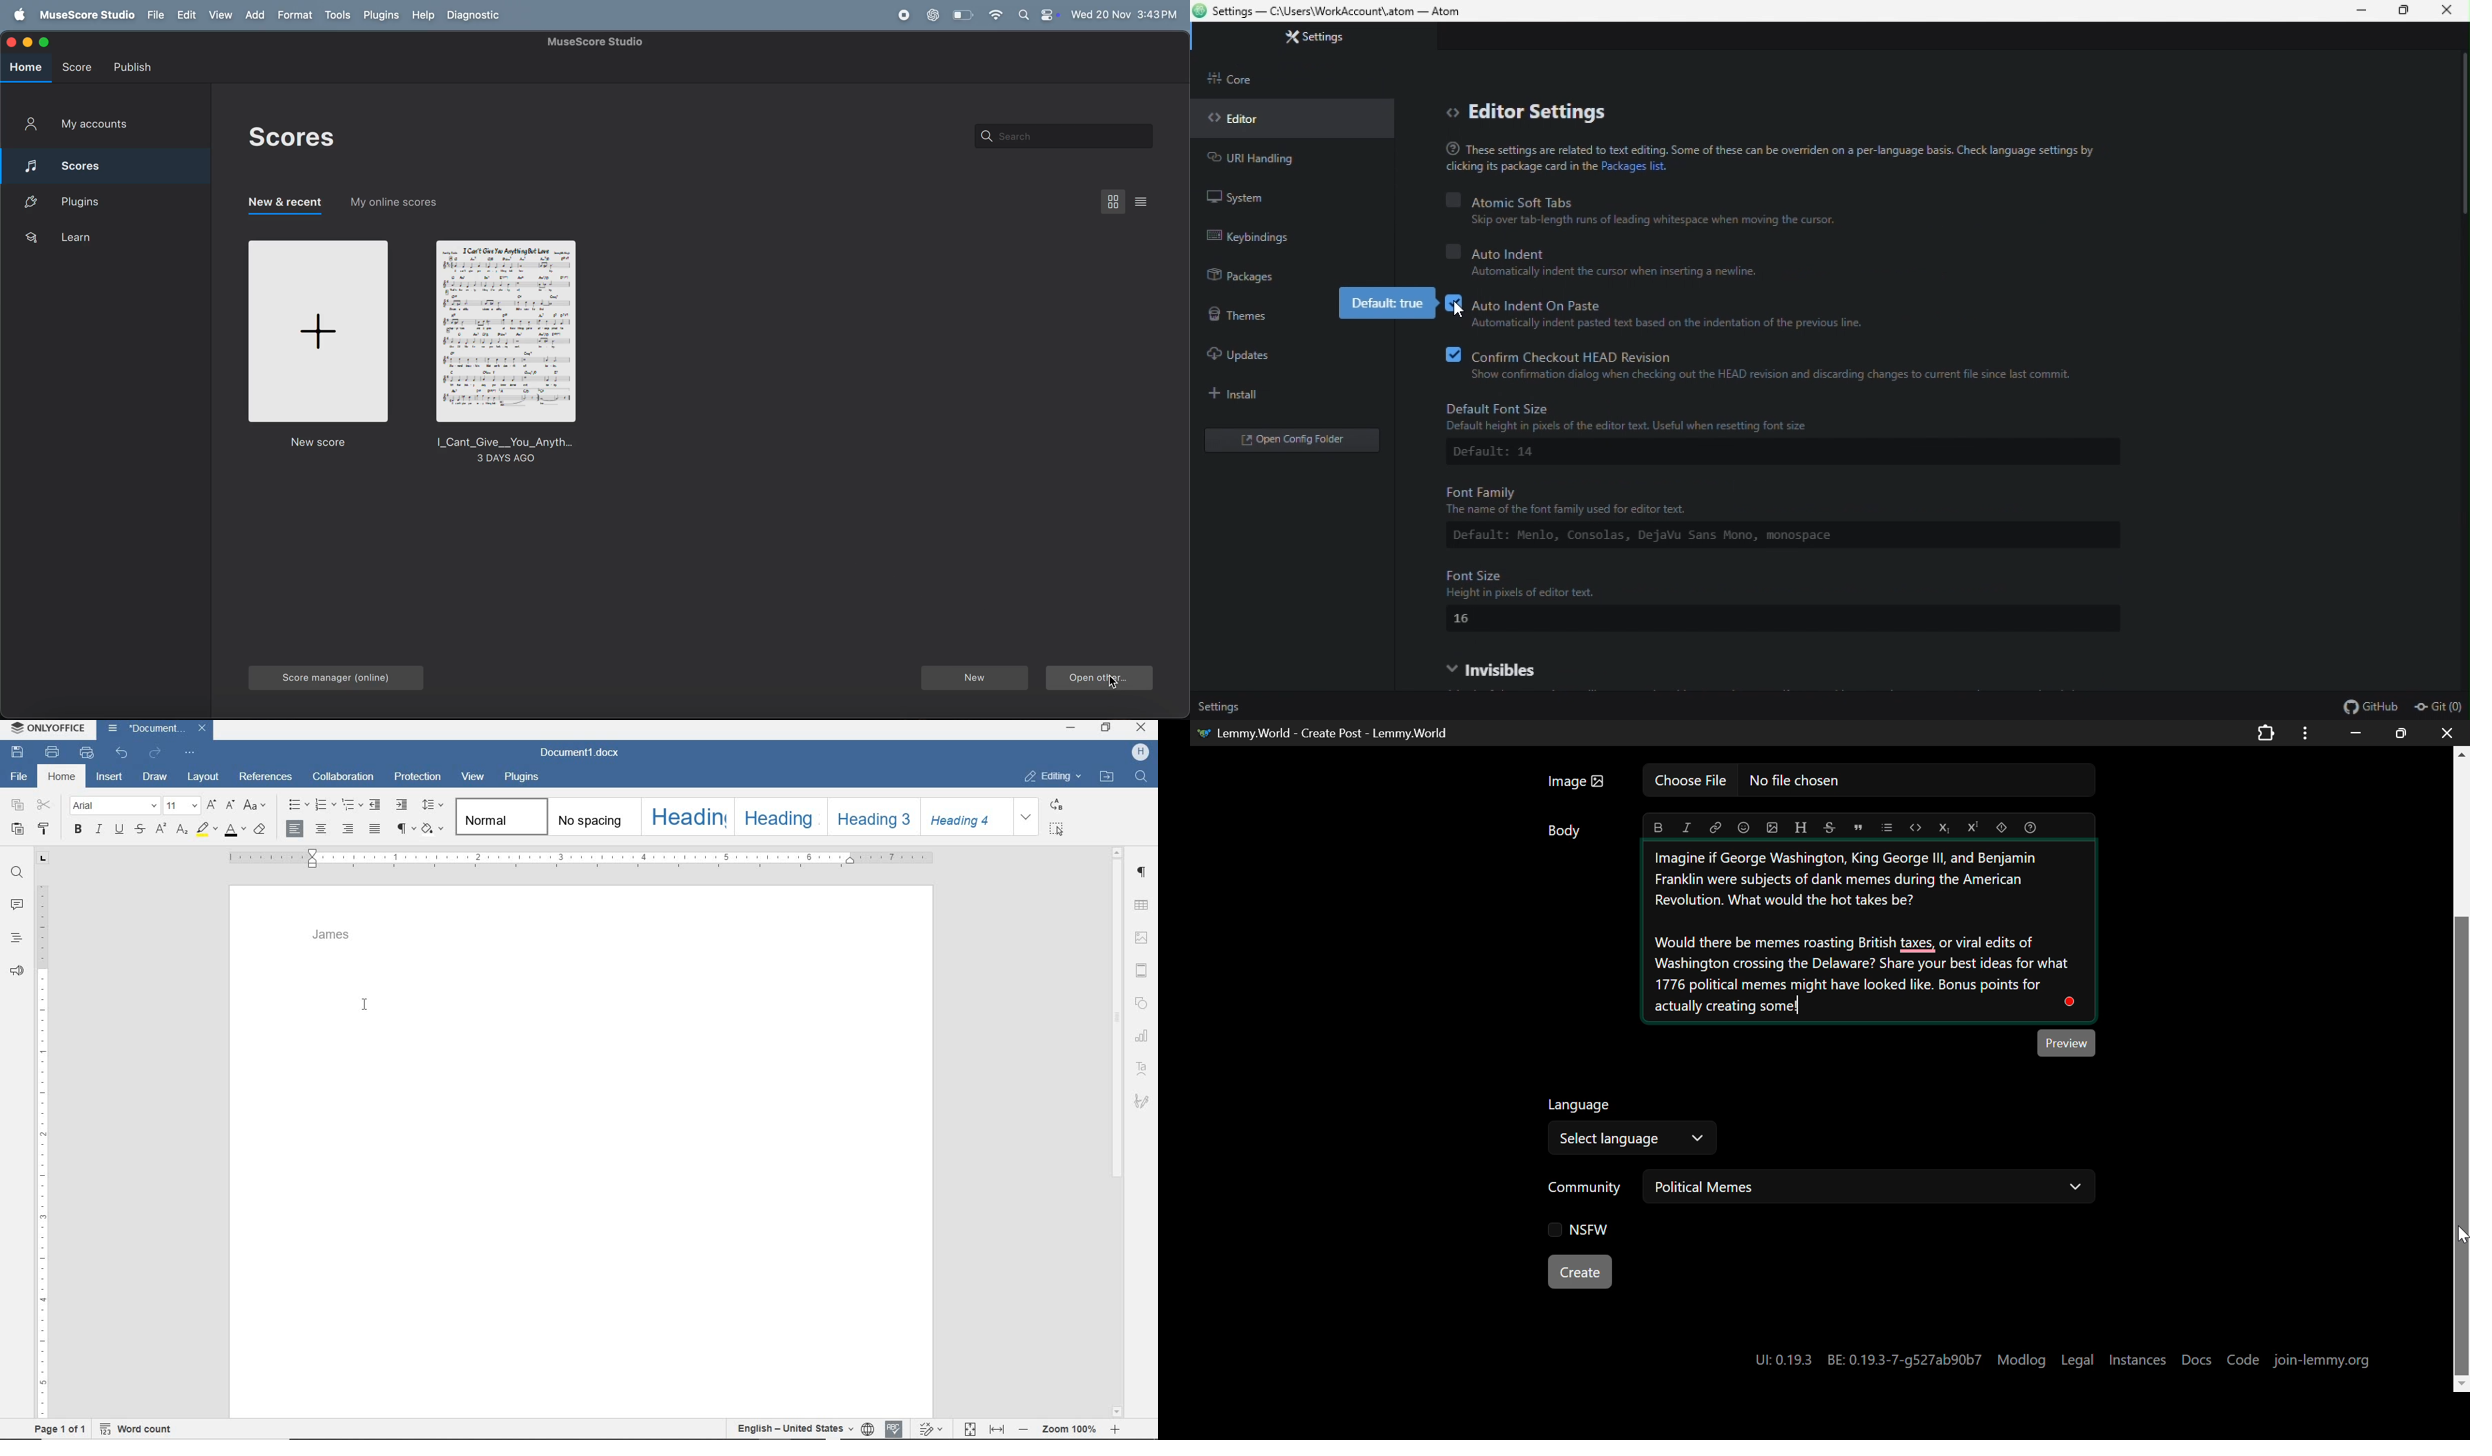 This screenshot has height=1456, width=2492. What do you see at coordinates (206, 830) in the screenshot?
I see `highlight color` at bounding box center [206, 830].